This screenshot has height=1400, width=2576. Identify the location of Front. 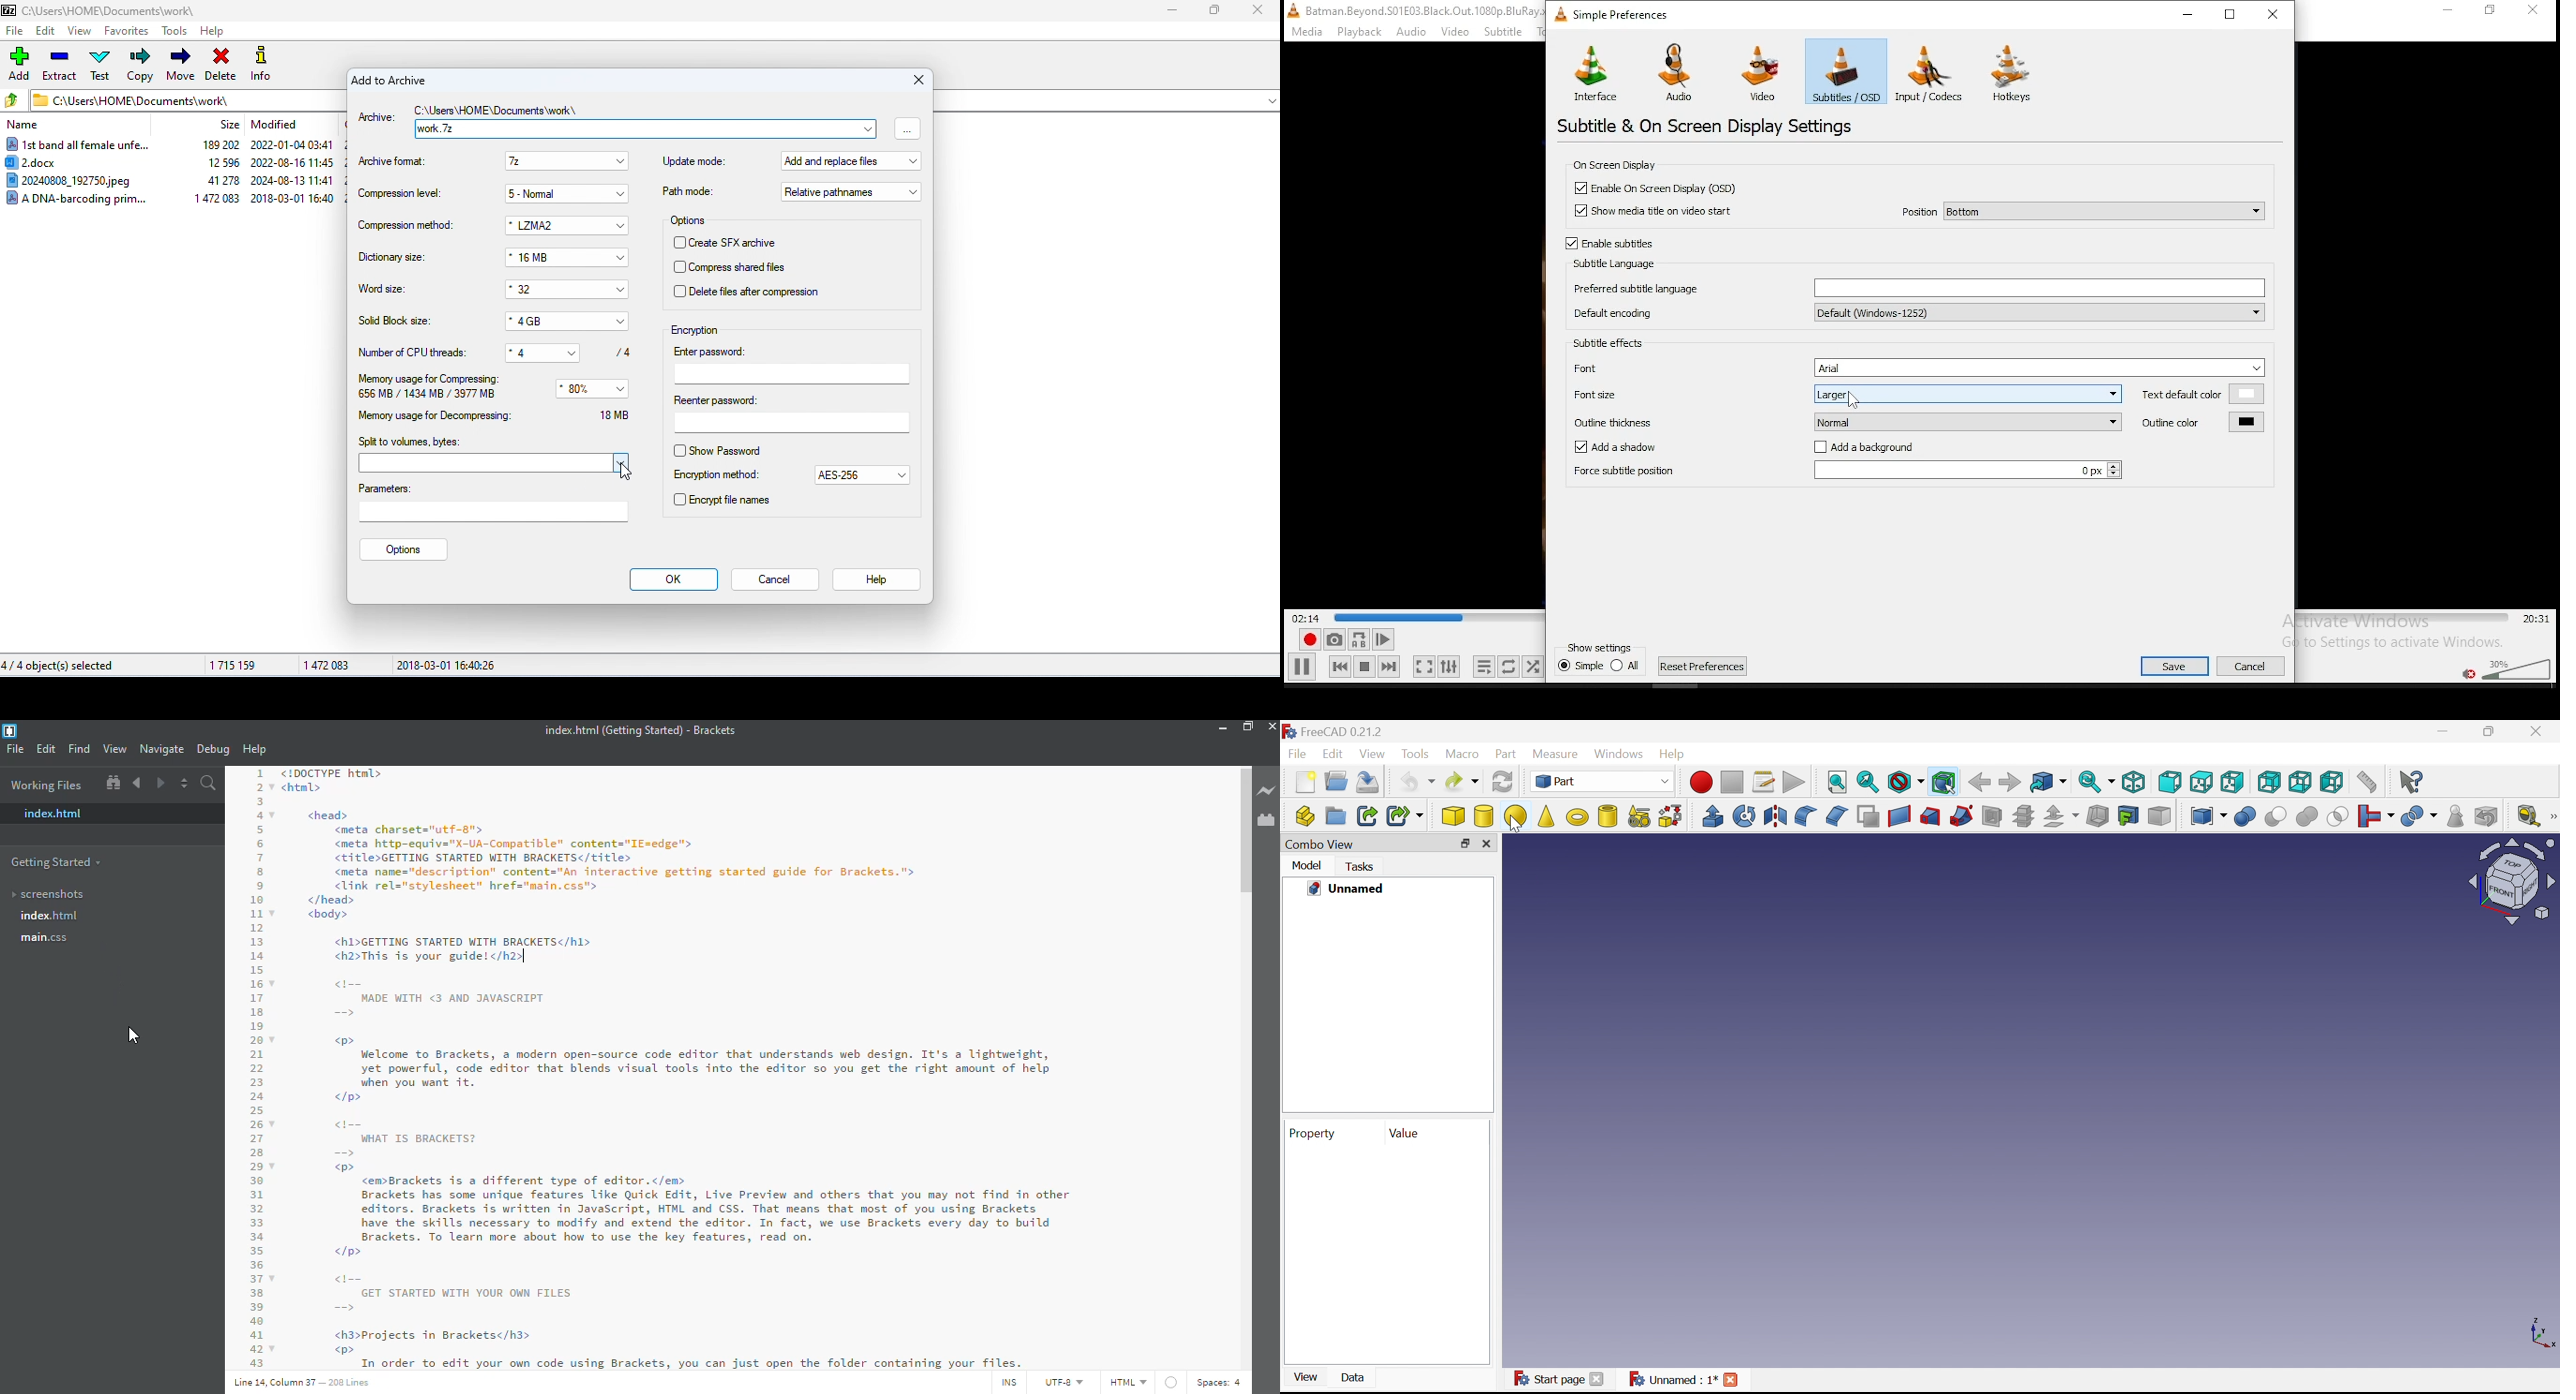
(2171, 781).